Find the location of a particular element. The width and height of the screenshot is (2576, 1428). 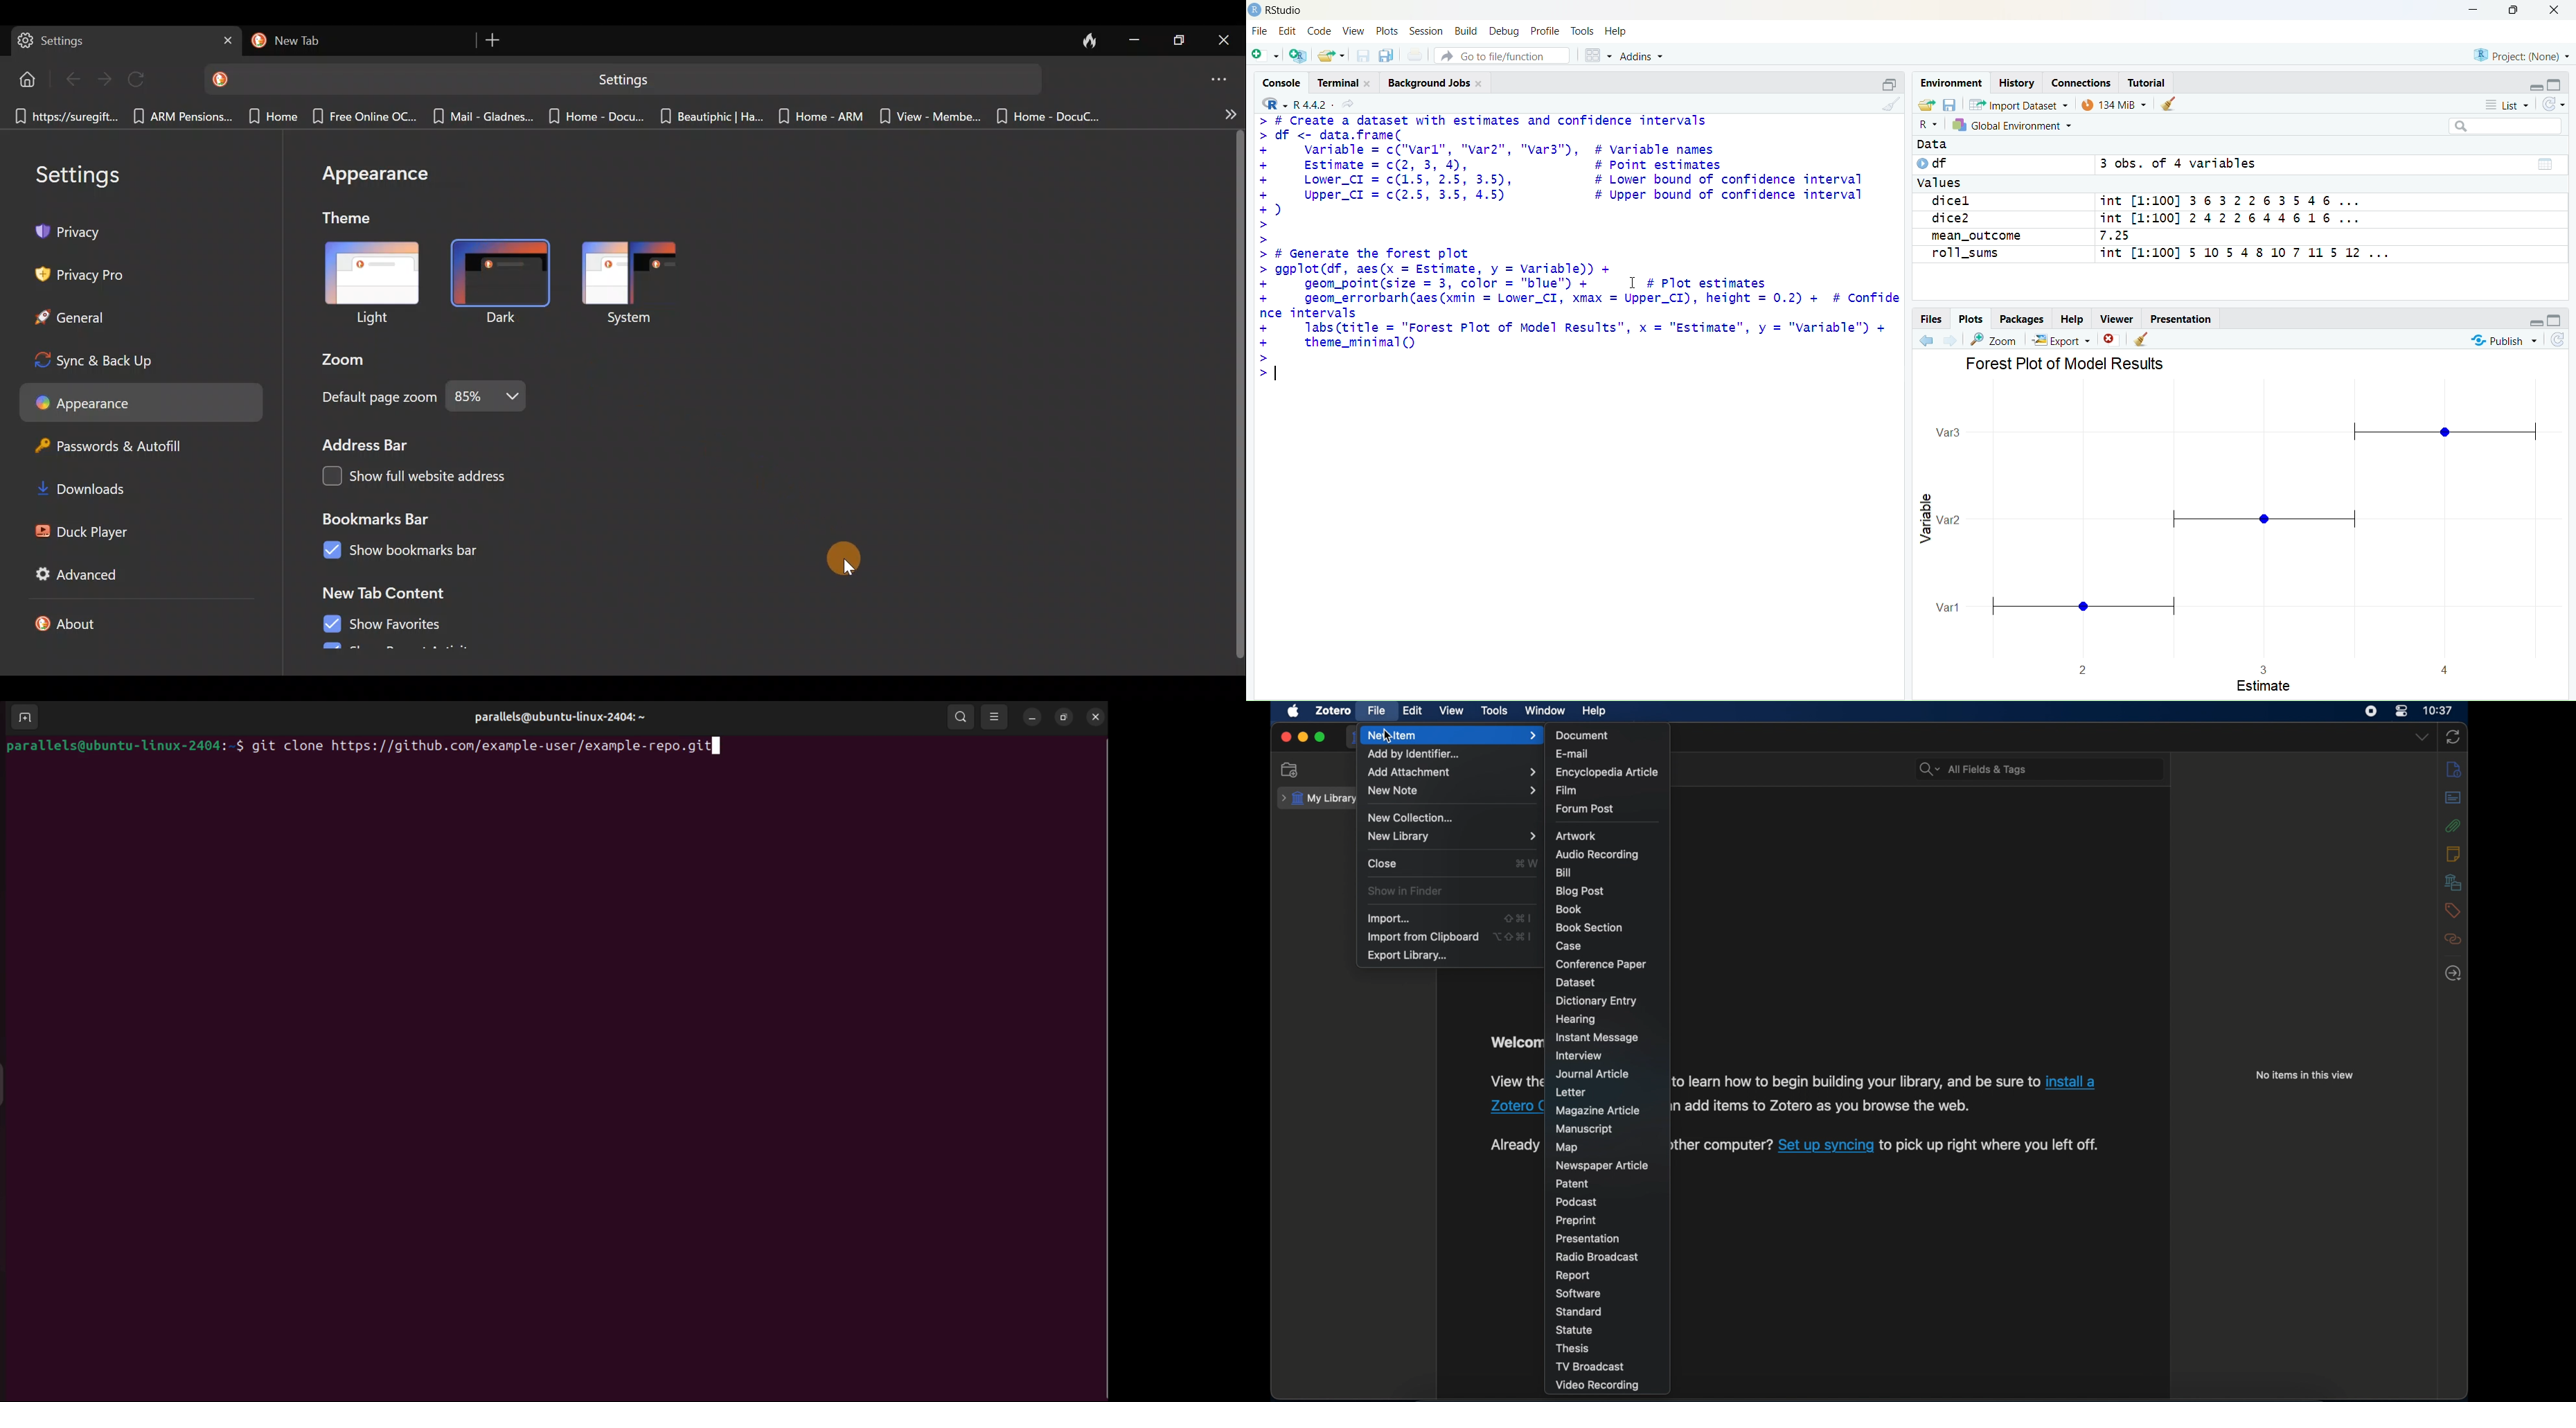

dicel int [1:100] 36 32263546 ... is located at coordinates (2142, 201).